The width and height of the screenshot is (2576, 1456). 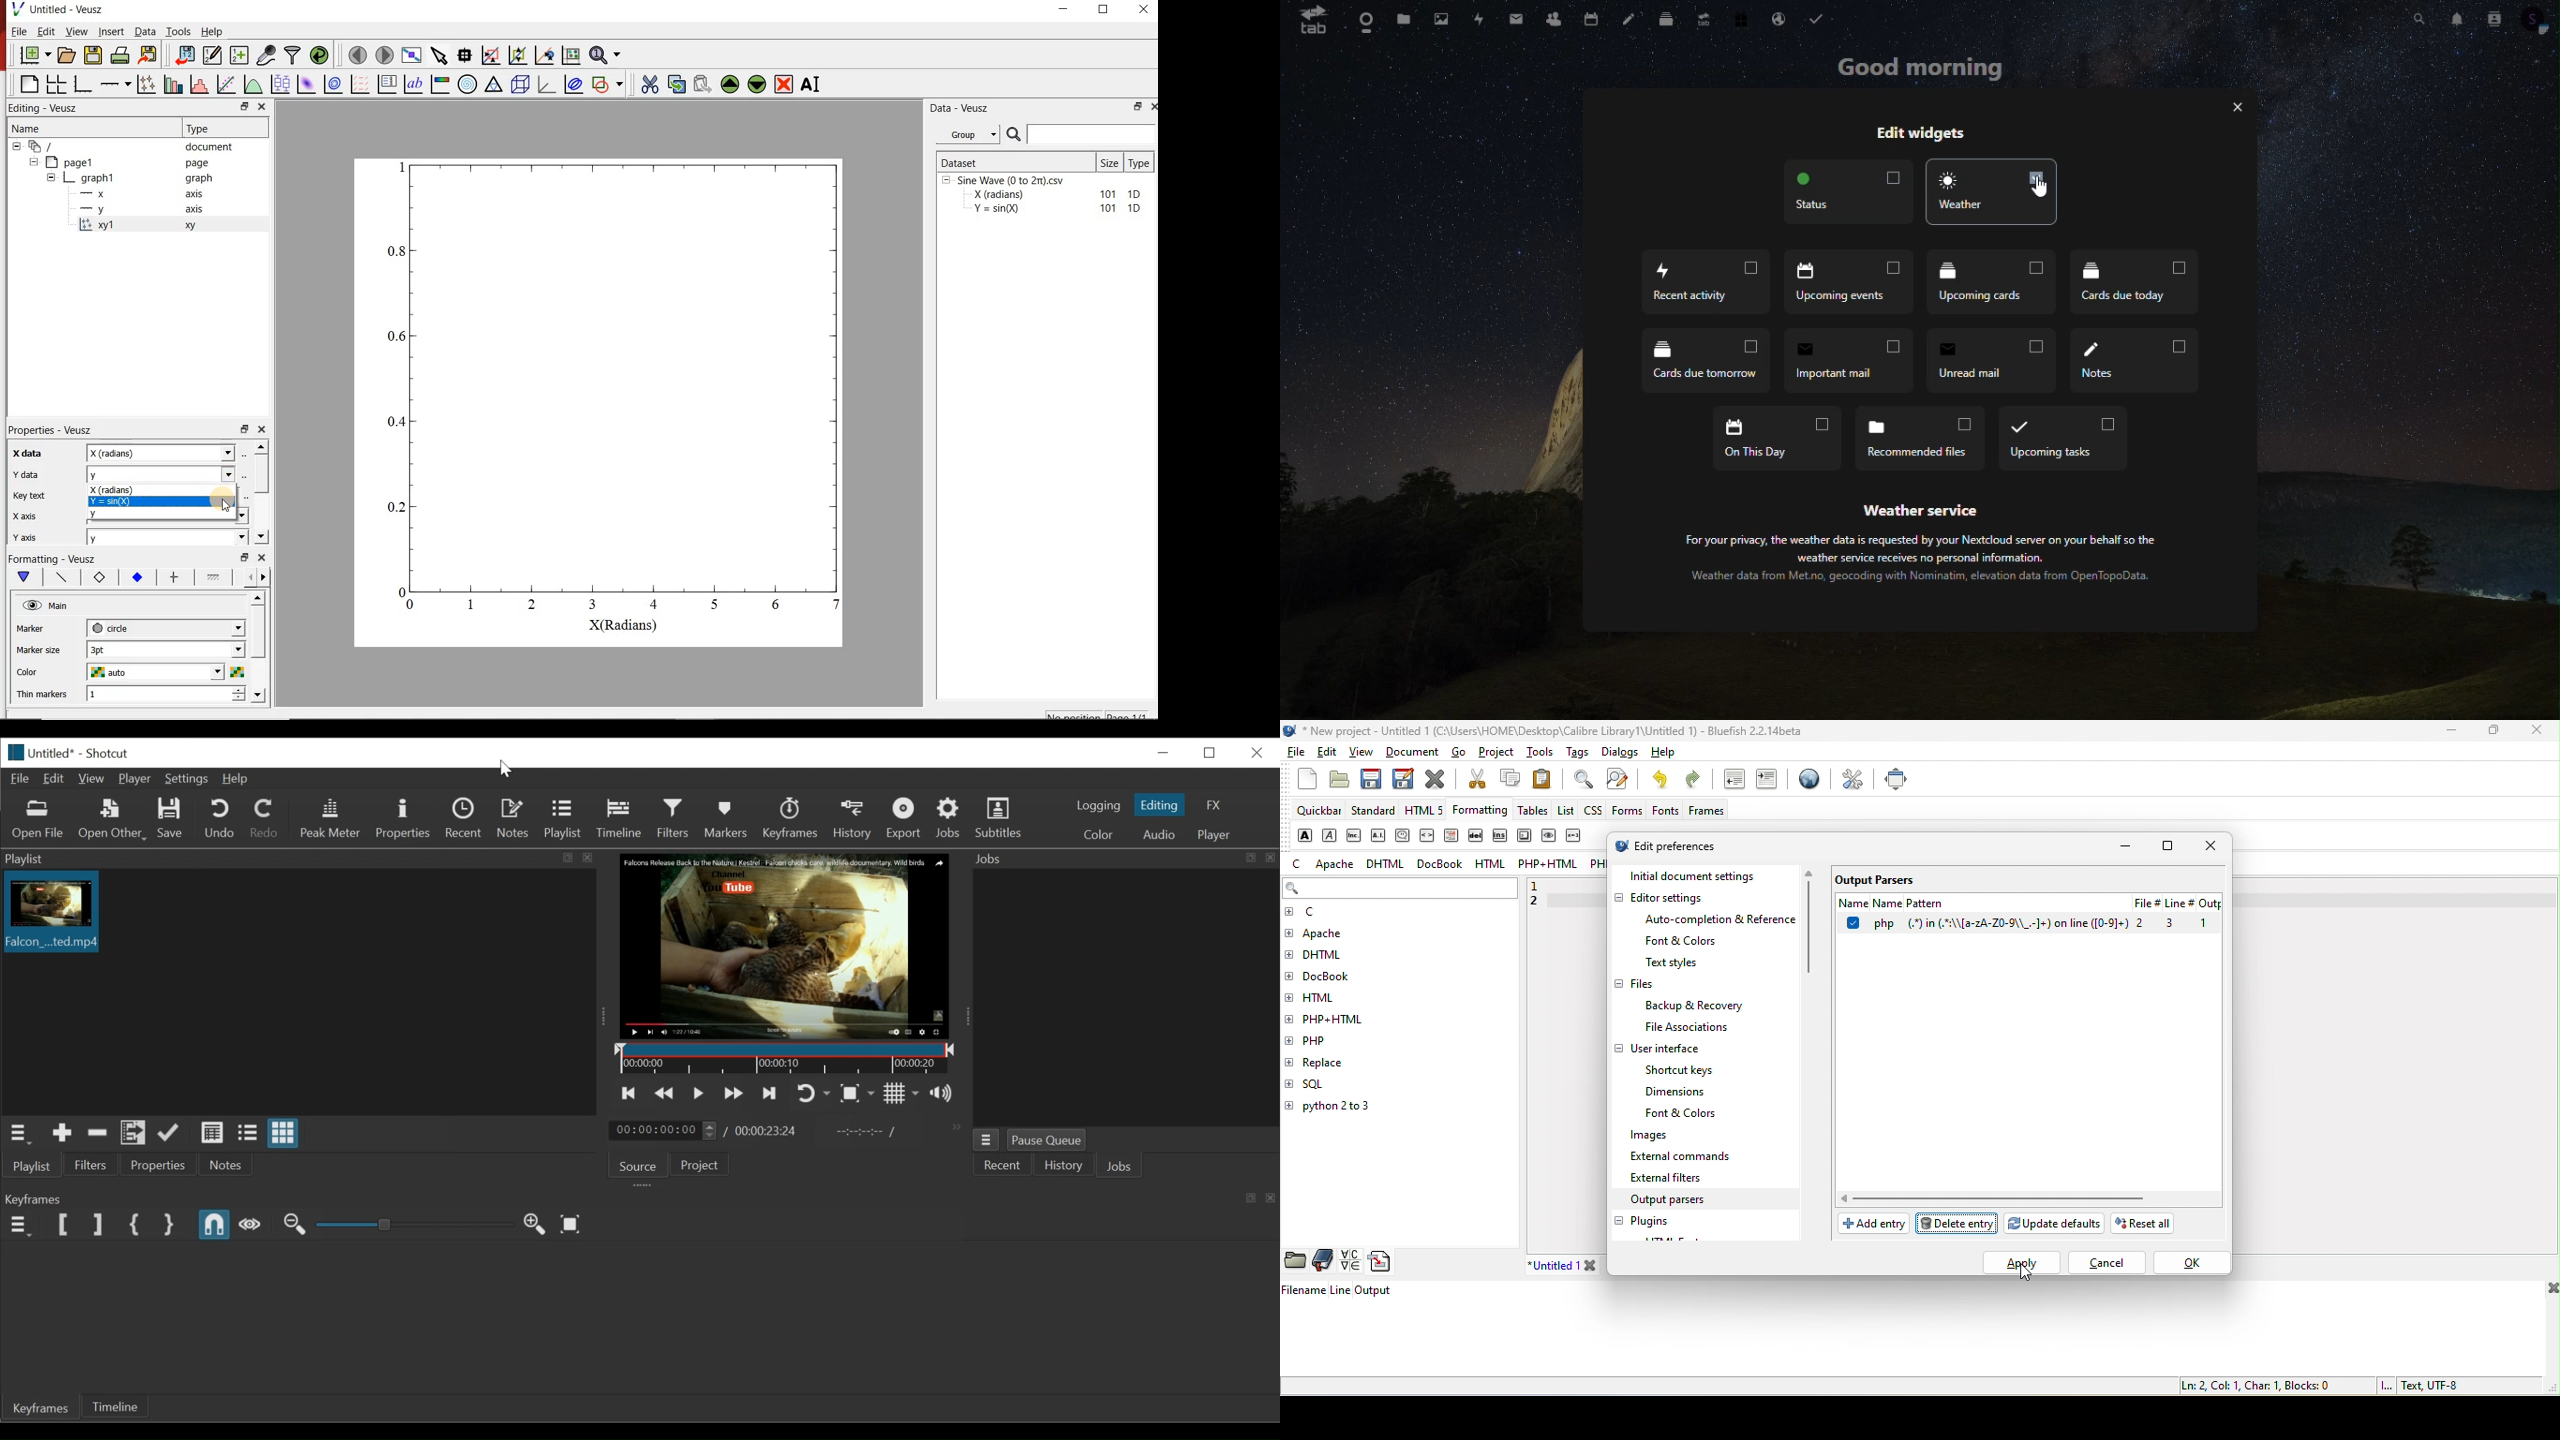 I want to click on Redo, so click(x=267, y=819).